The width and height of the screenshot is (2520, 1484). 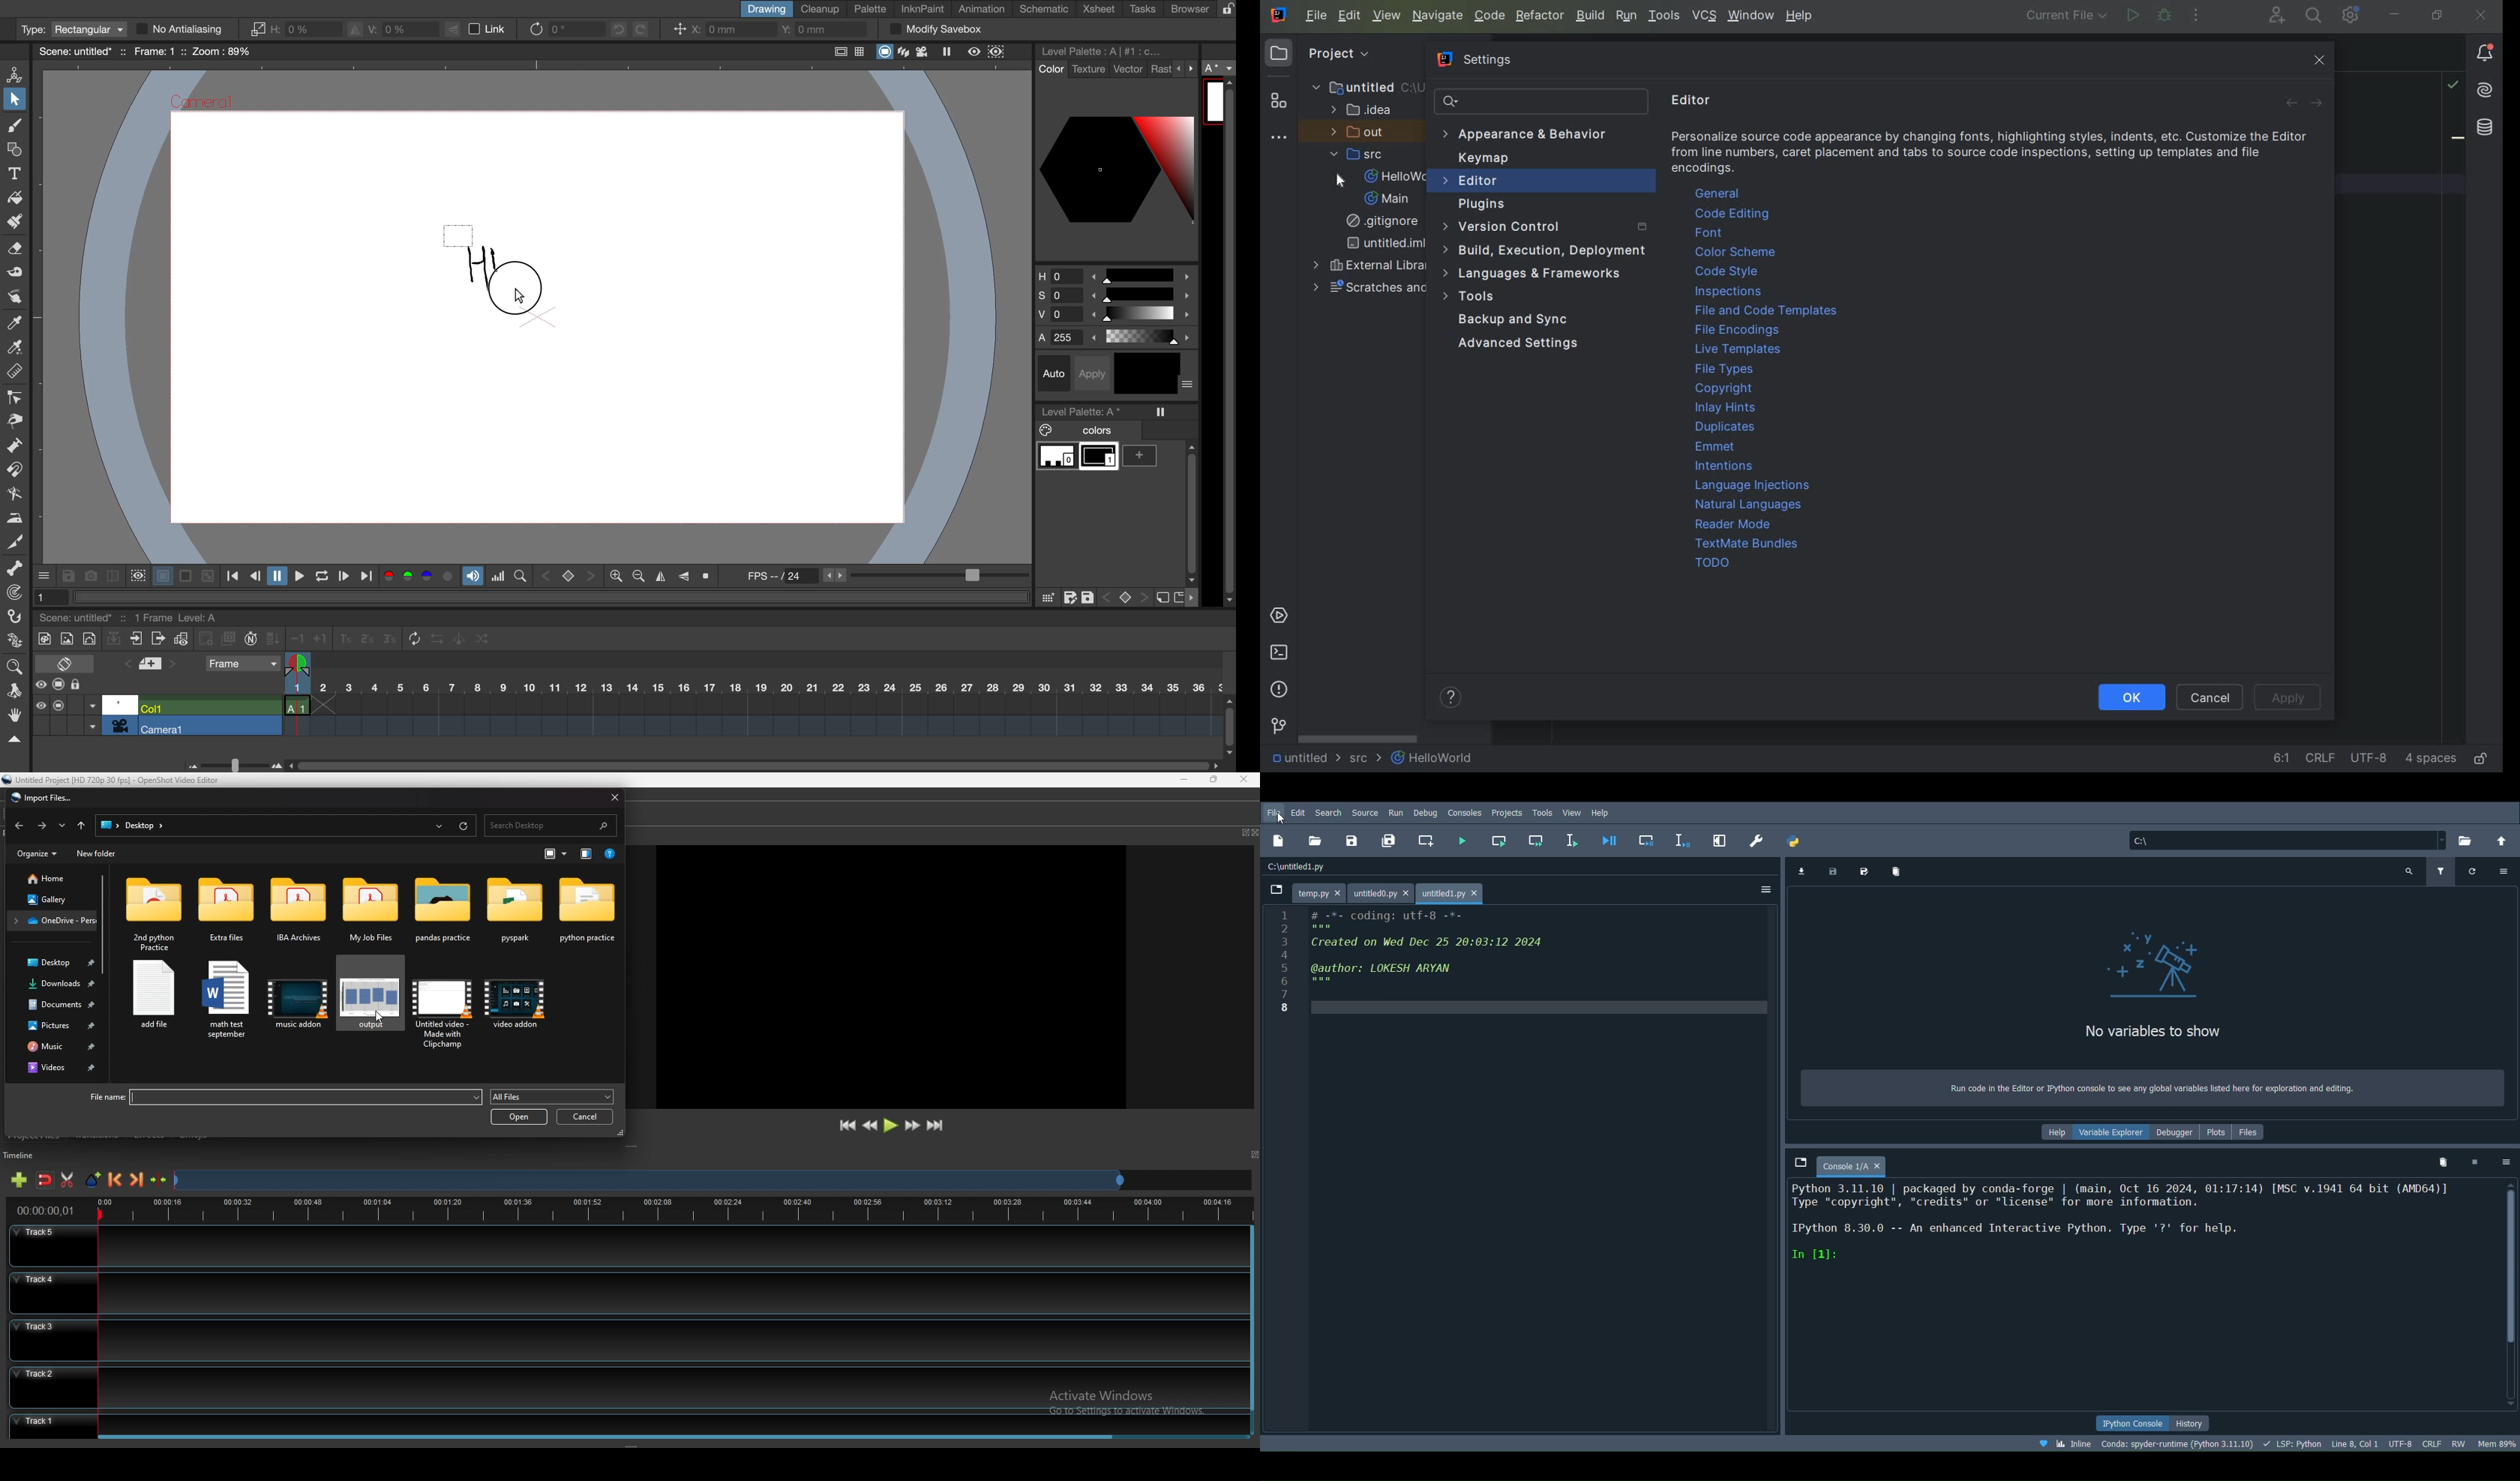 What do you see at coordinates (12, 493) in the screenshot?
I see `bender tool` at bounding box center [12, 493].